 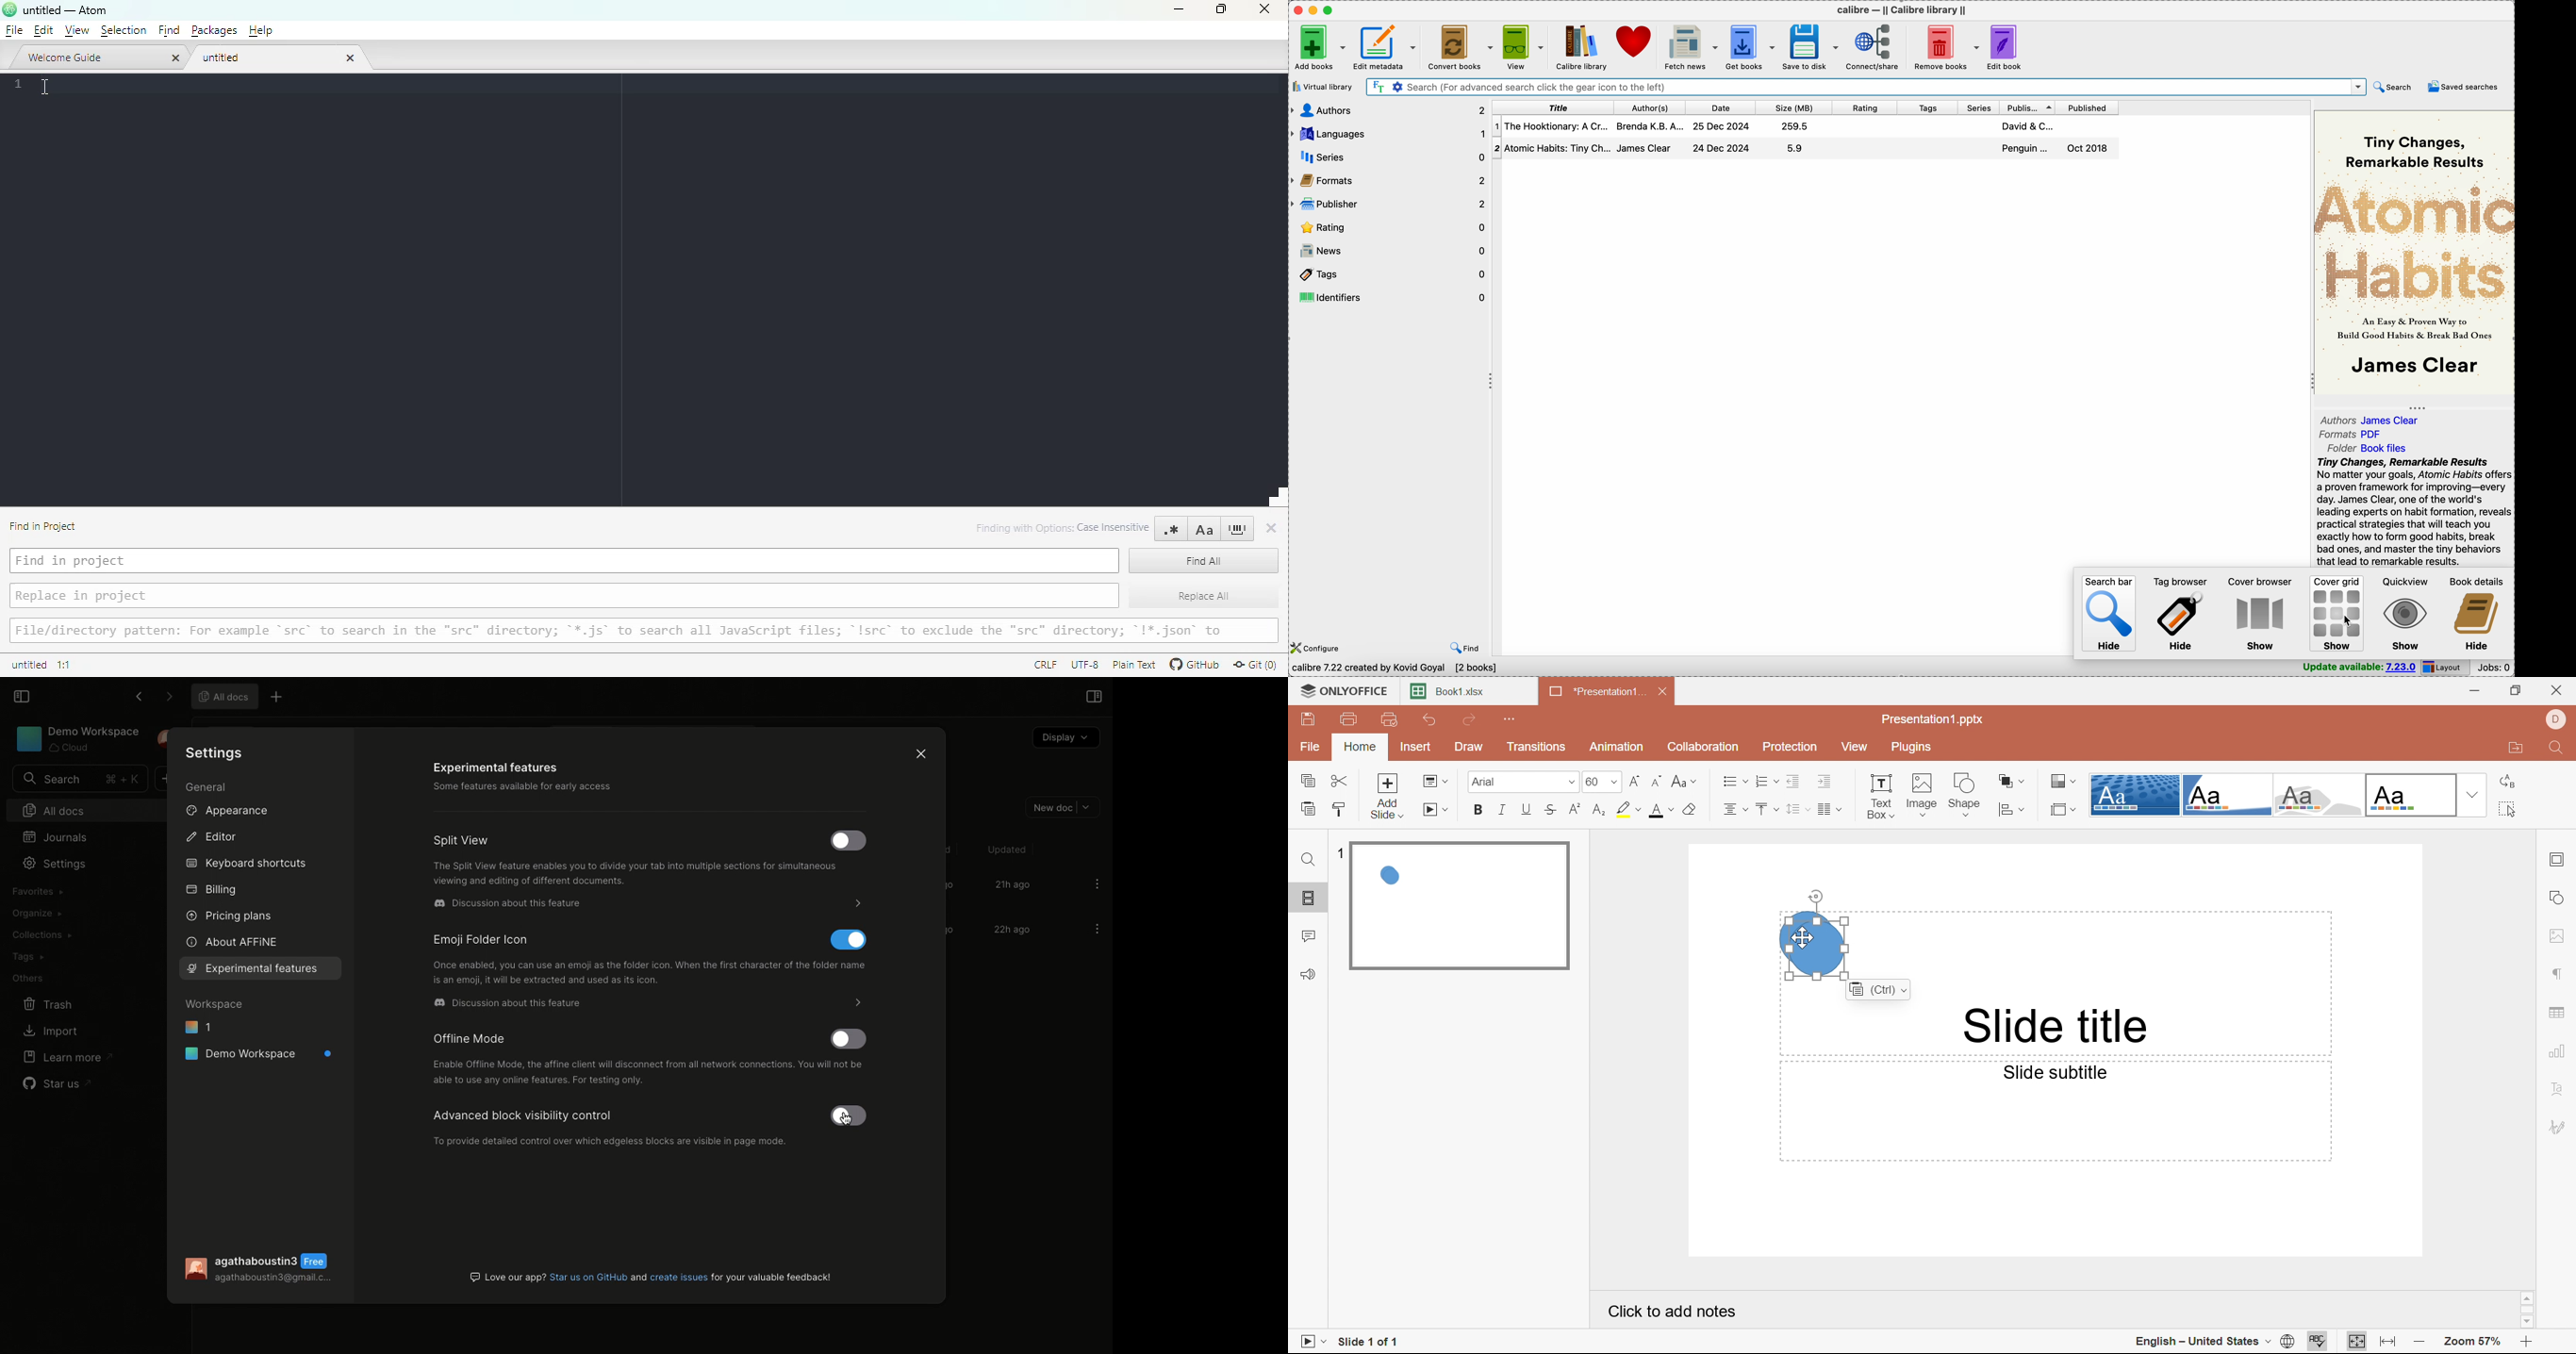 What do you see at coordinates (1703, 745) in the screenshot?
I see `Collaboration` at bounding box center [1703, 745].